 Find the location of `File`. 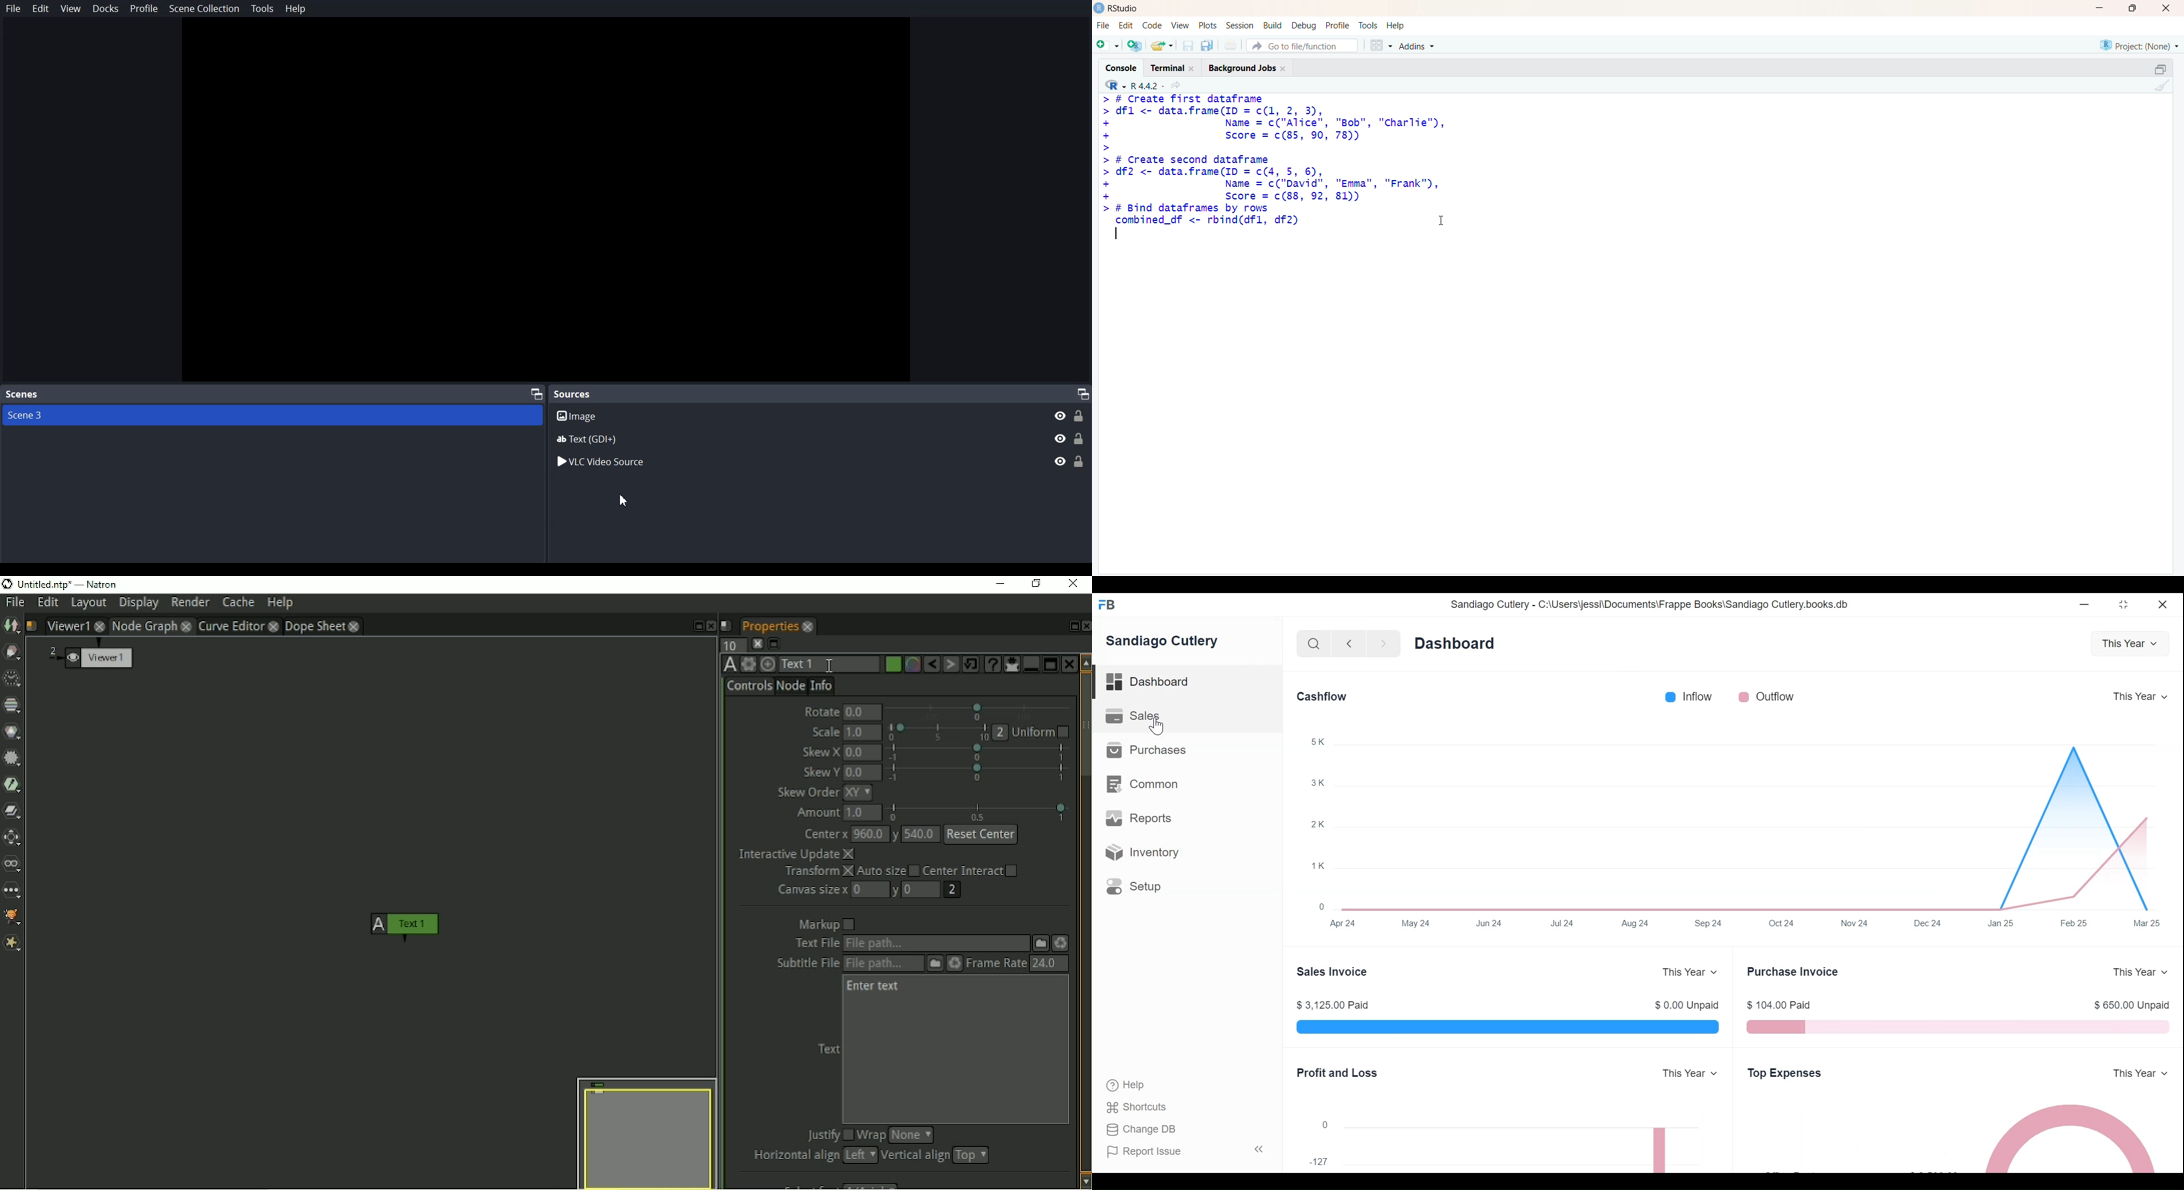

File is located at coordinates (14, 9).